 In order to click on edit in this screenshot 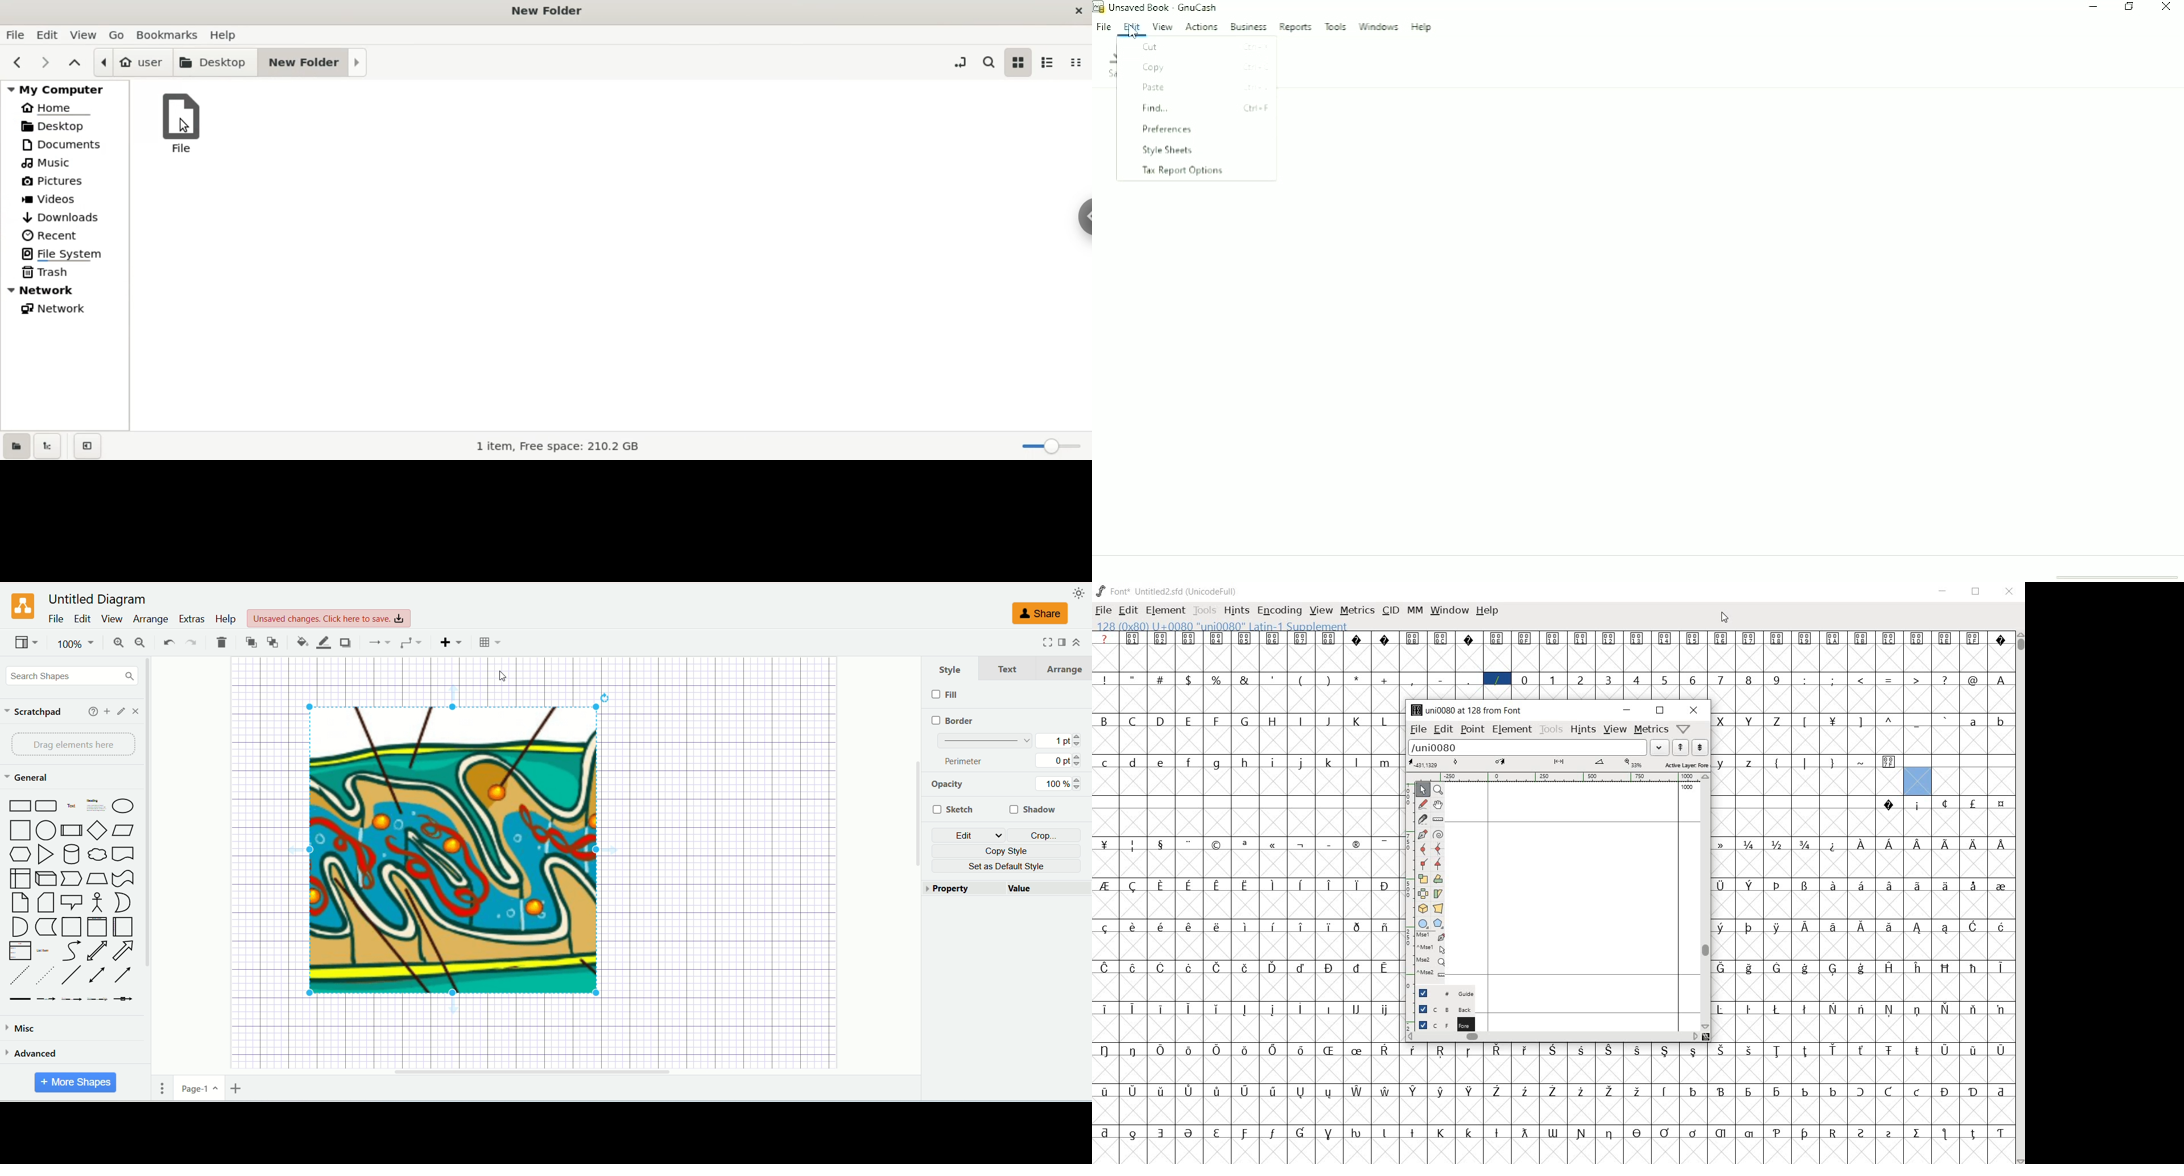, I will do `click(122, 712)`.